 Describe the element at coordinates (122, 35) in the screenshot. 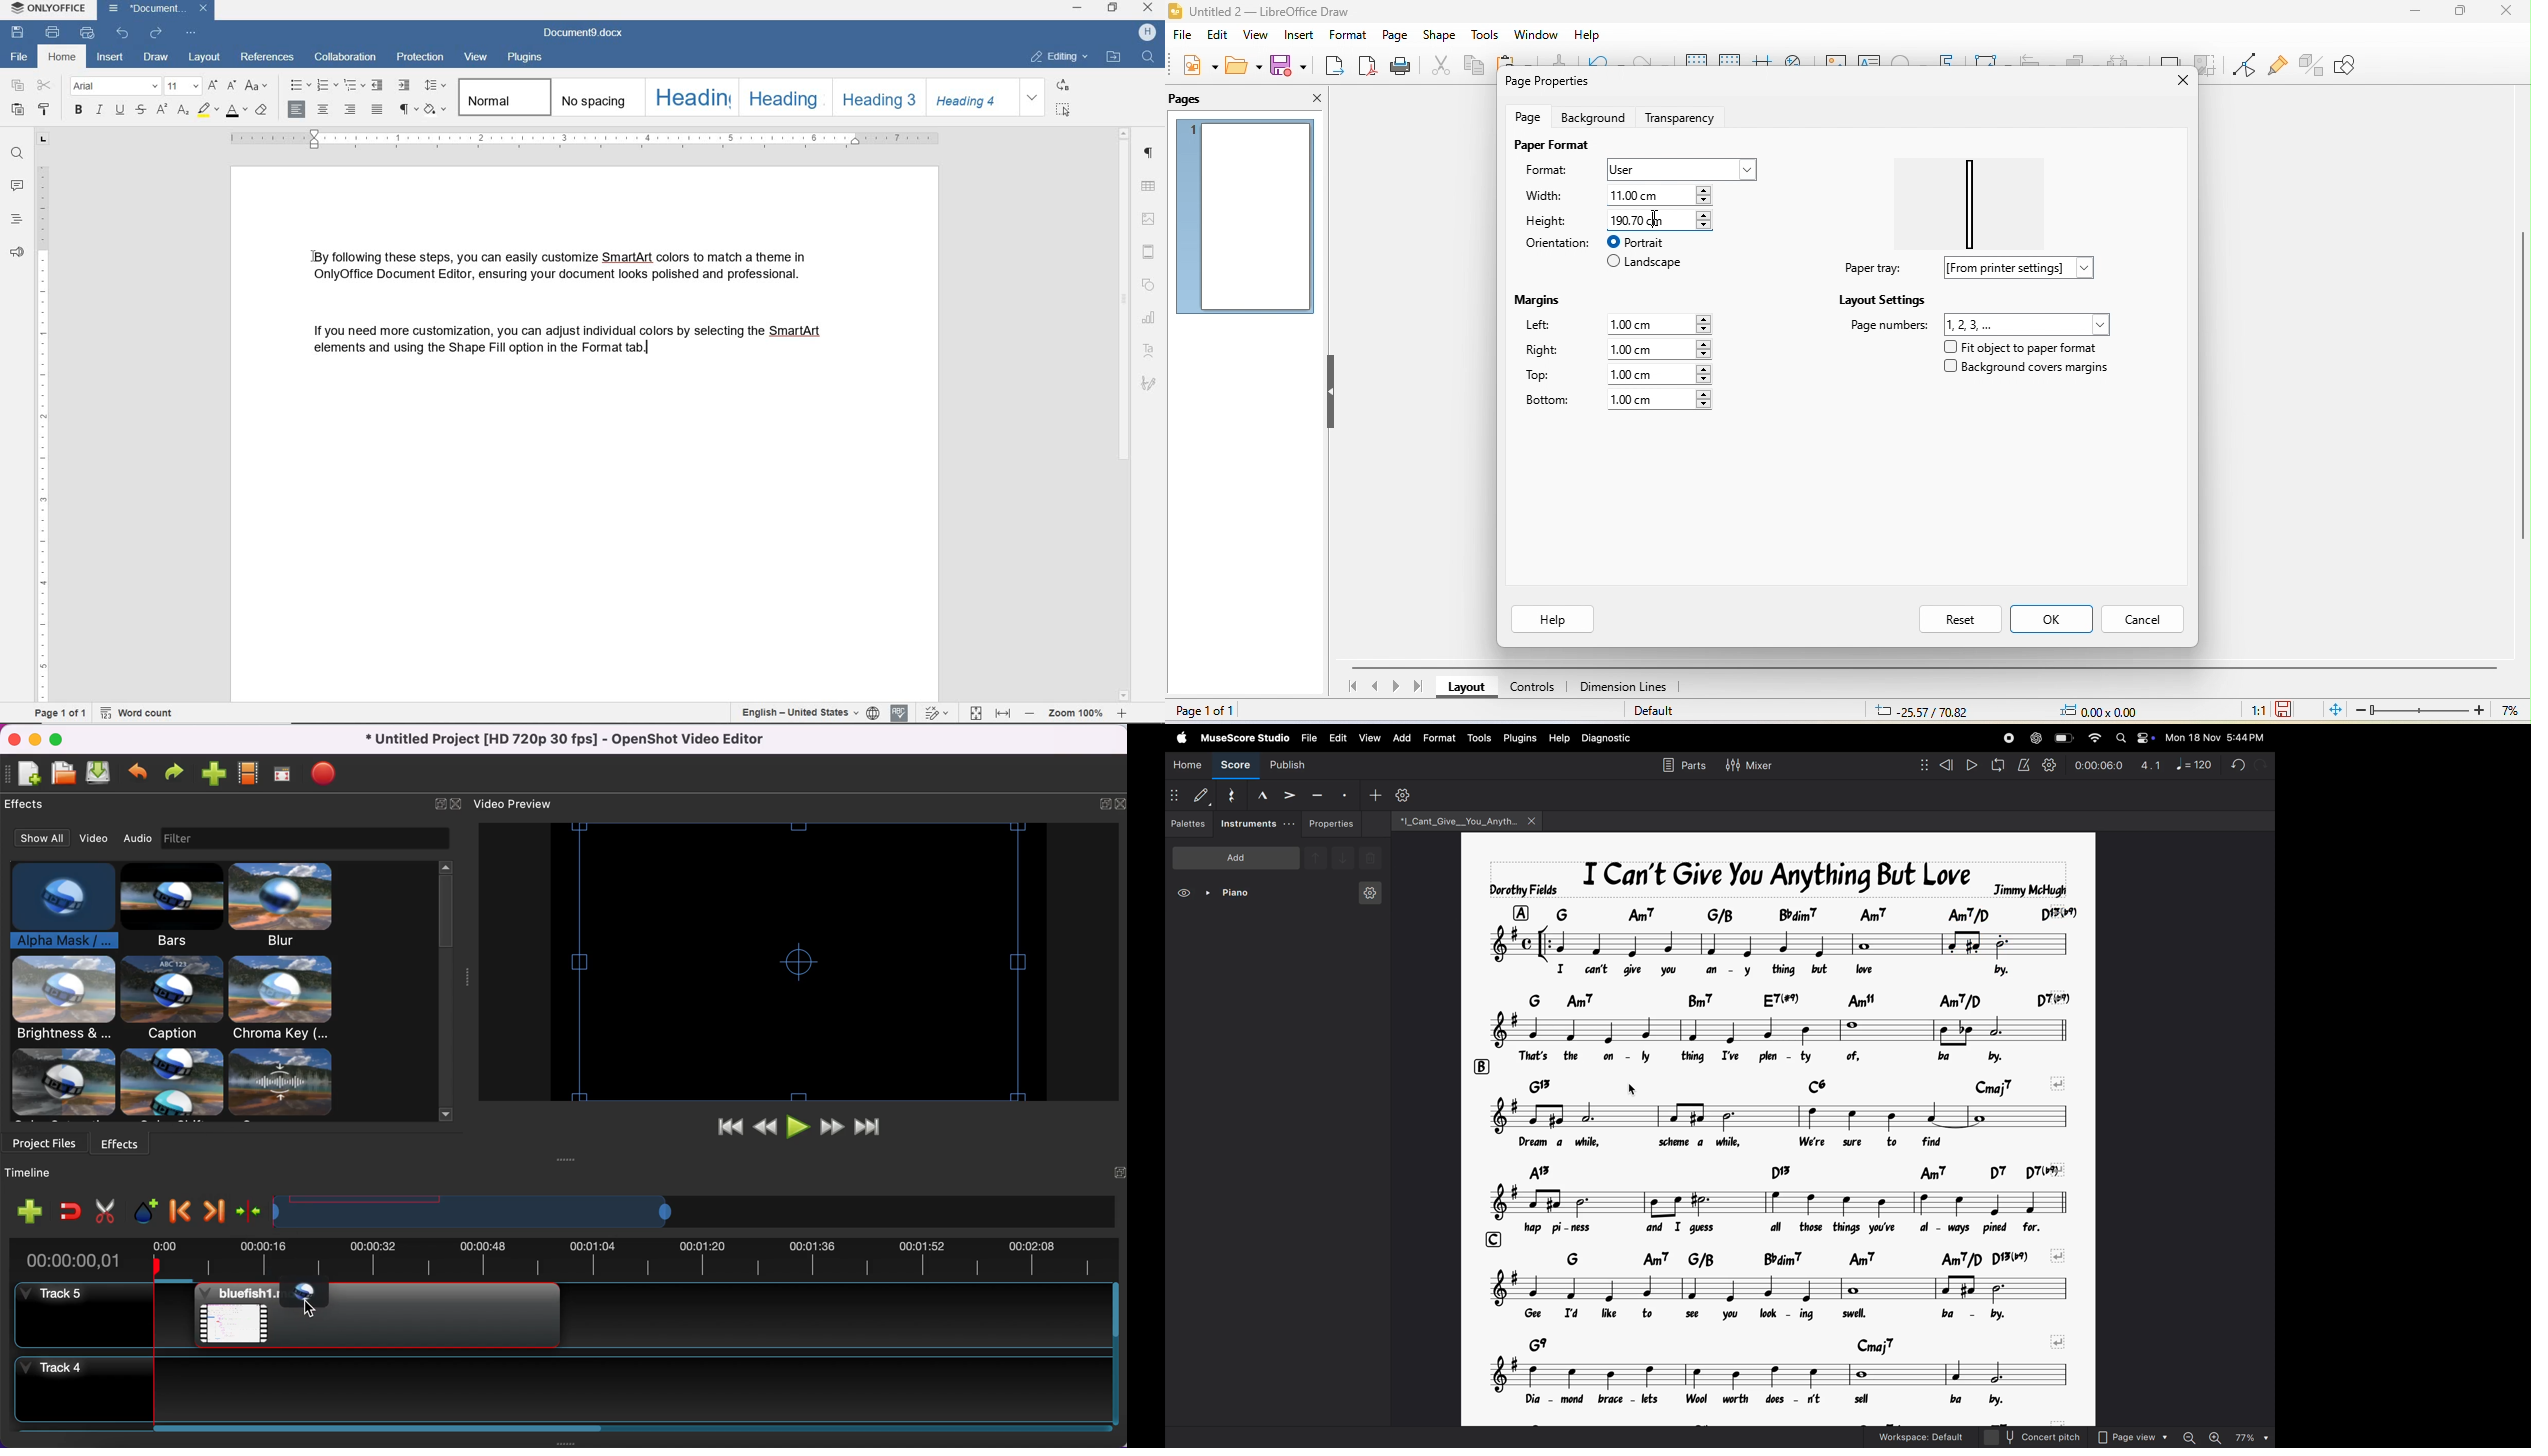

I see `undo` at that location.